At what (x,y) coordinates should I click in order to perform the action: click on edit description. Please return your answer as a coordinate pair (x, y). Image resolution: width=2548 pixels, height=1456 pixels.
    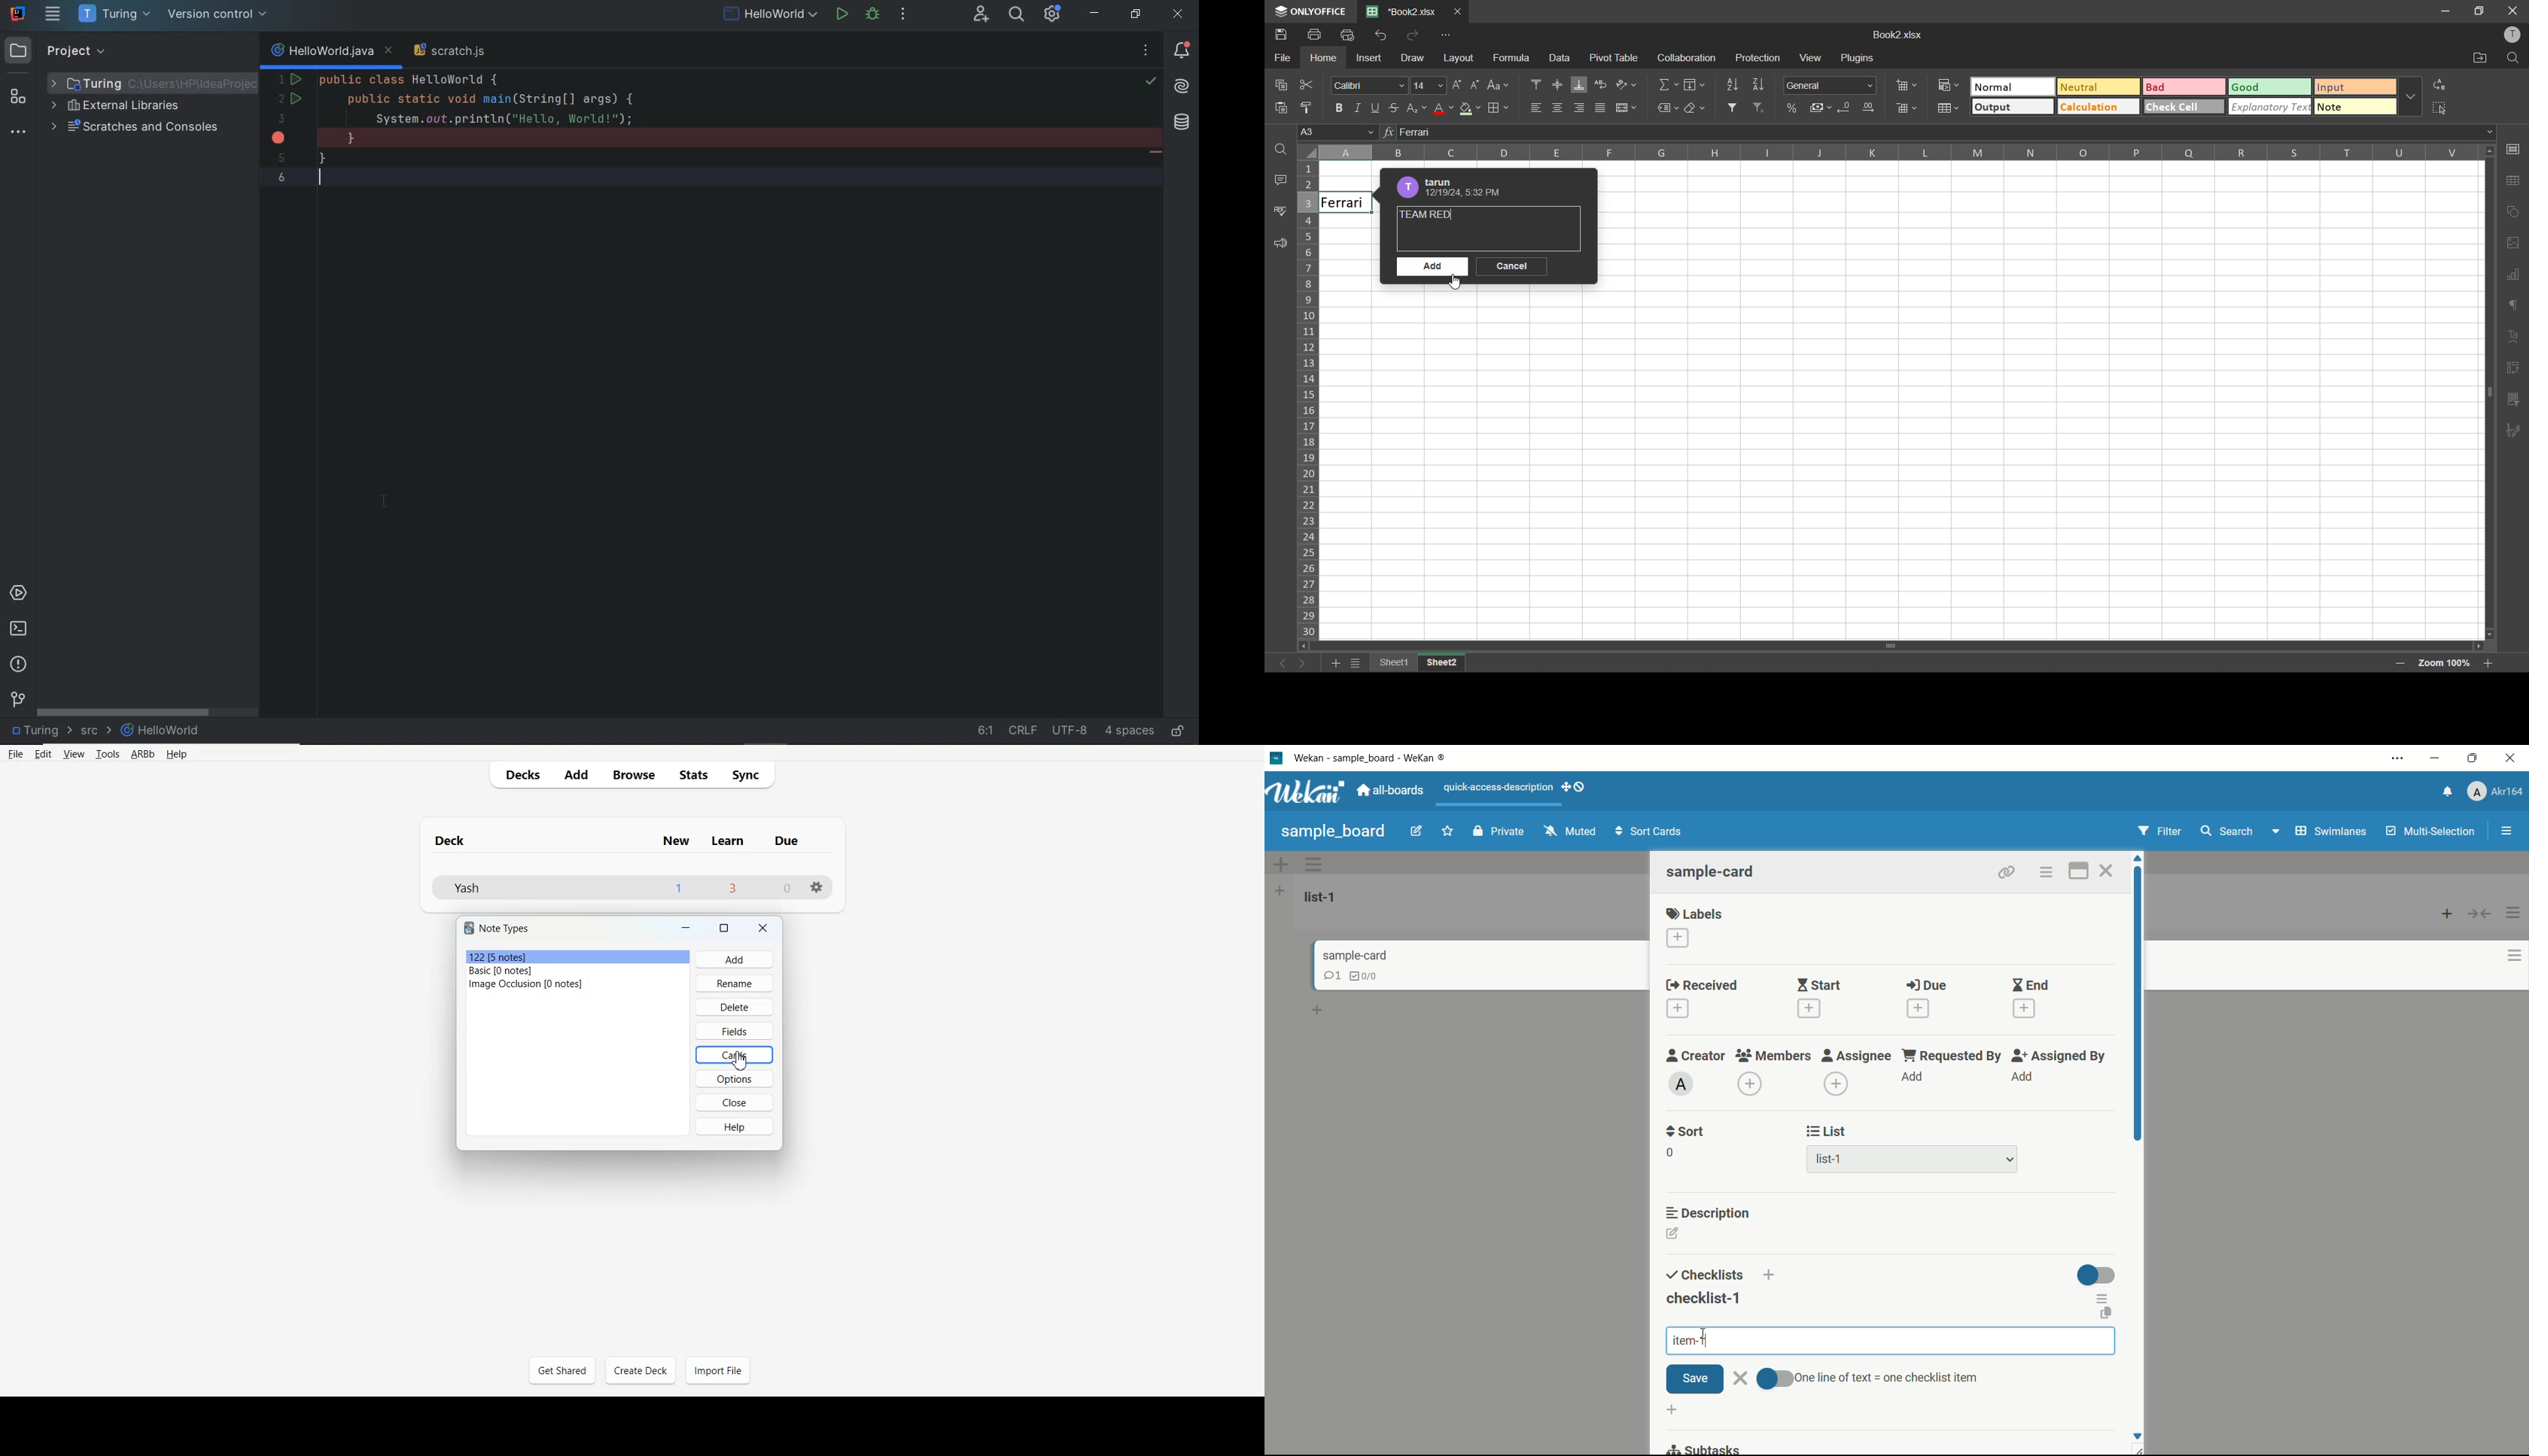
    Looking at the image, I should click on (1673, 1233).